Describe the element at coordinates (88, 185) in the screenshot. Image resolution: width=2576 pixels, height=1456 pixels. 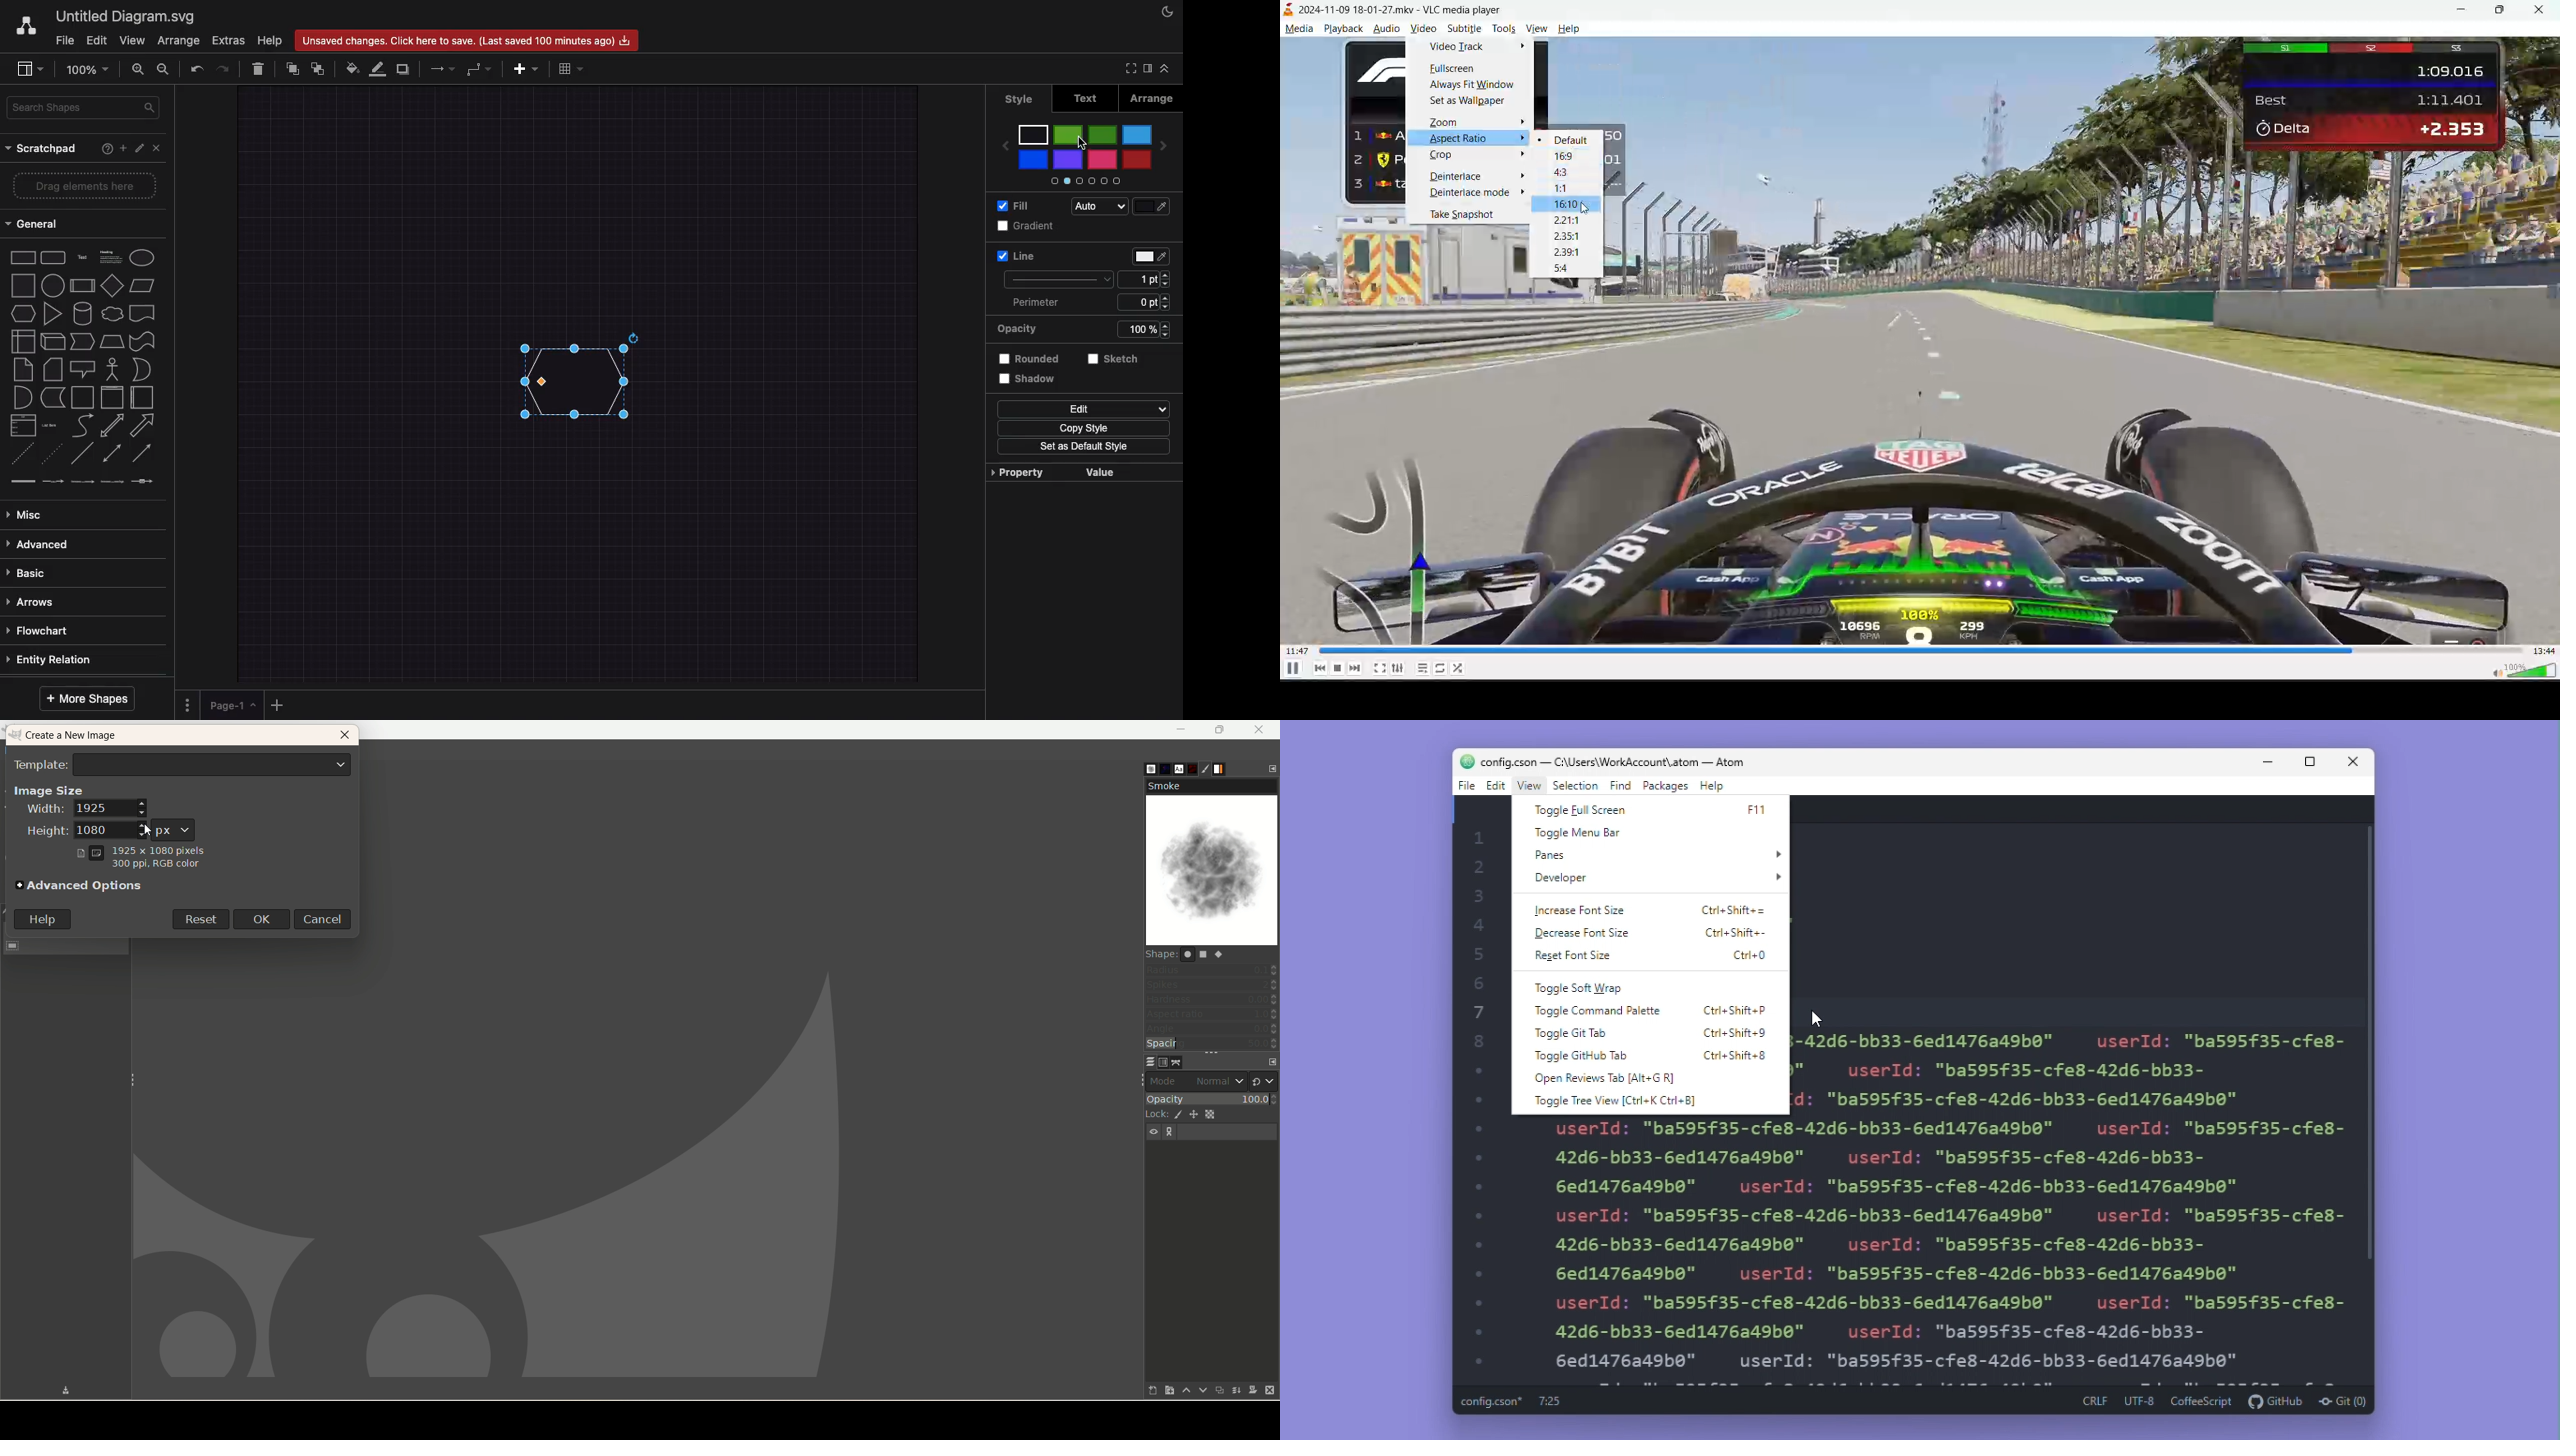
I see `Drag elements here` at that location.